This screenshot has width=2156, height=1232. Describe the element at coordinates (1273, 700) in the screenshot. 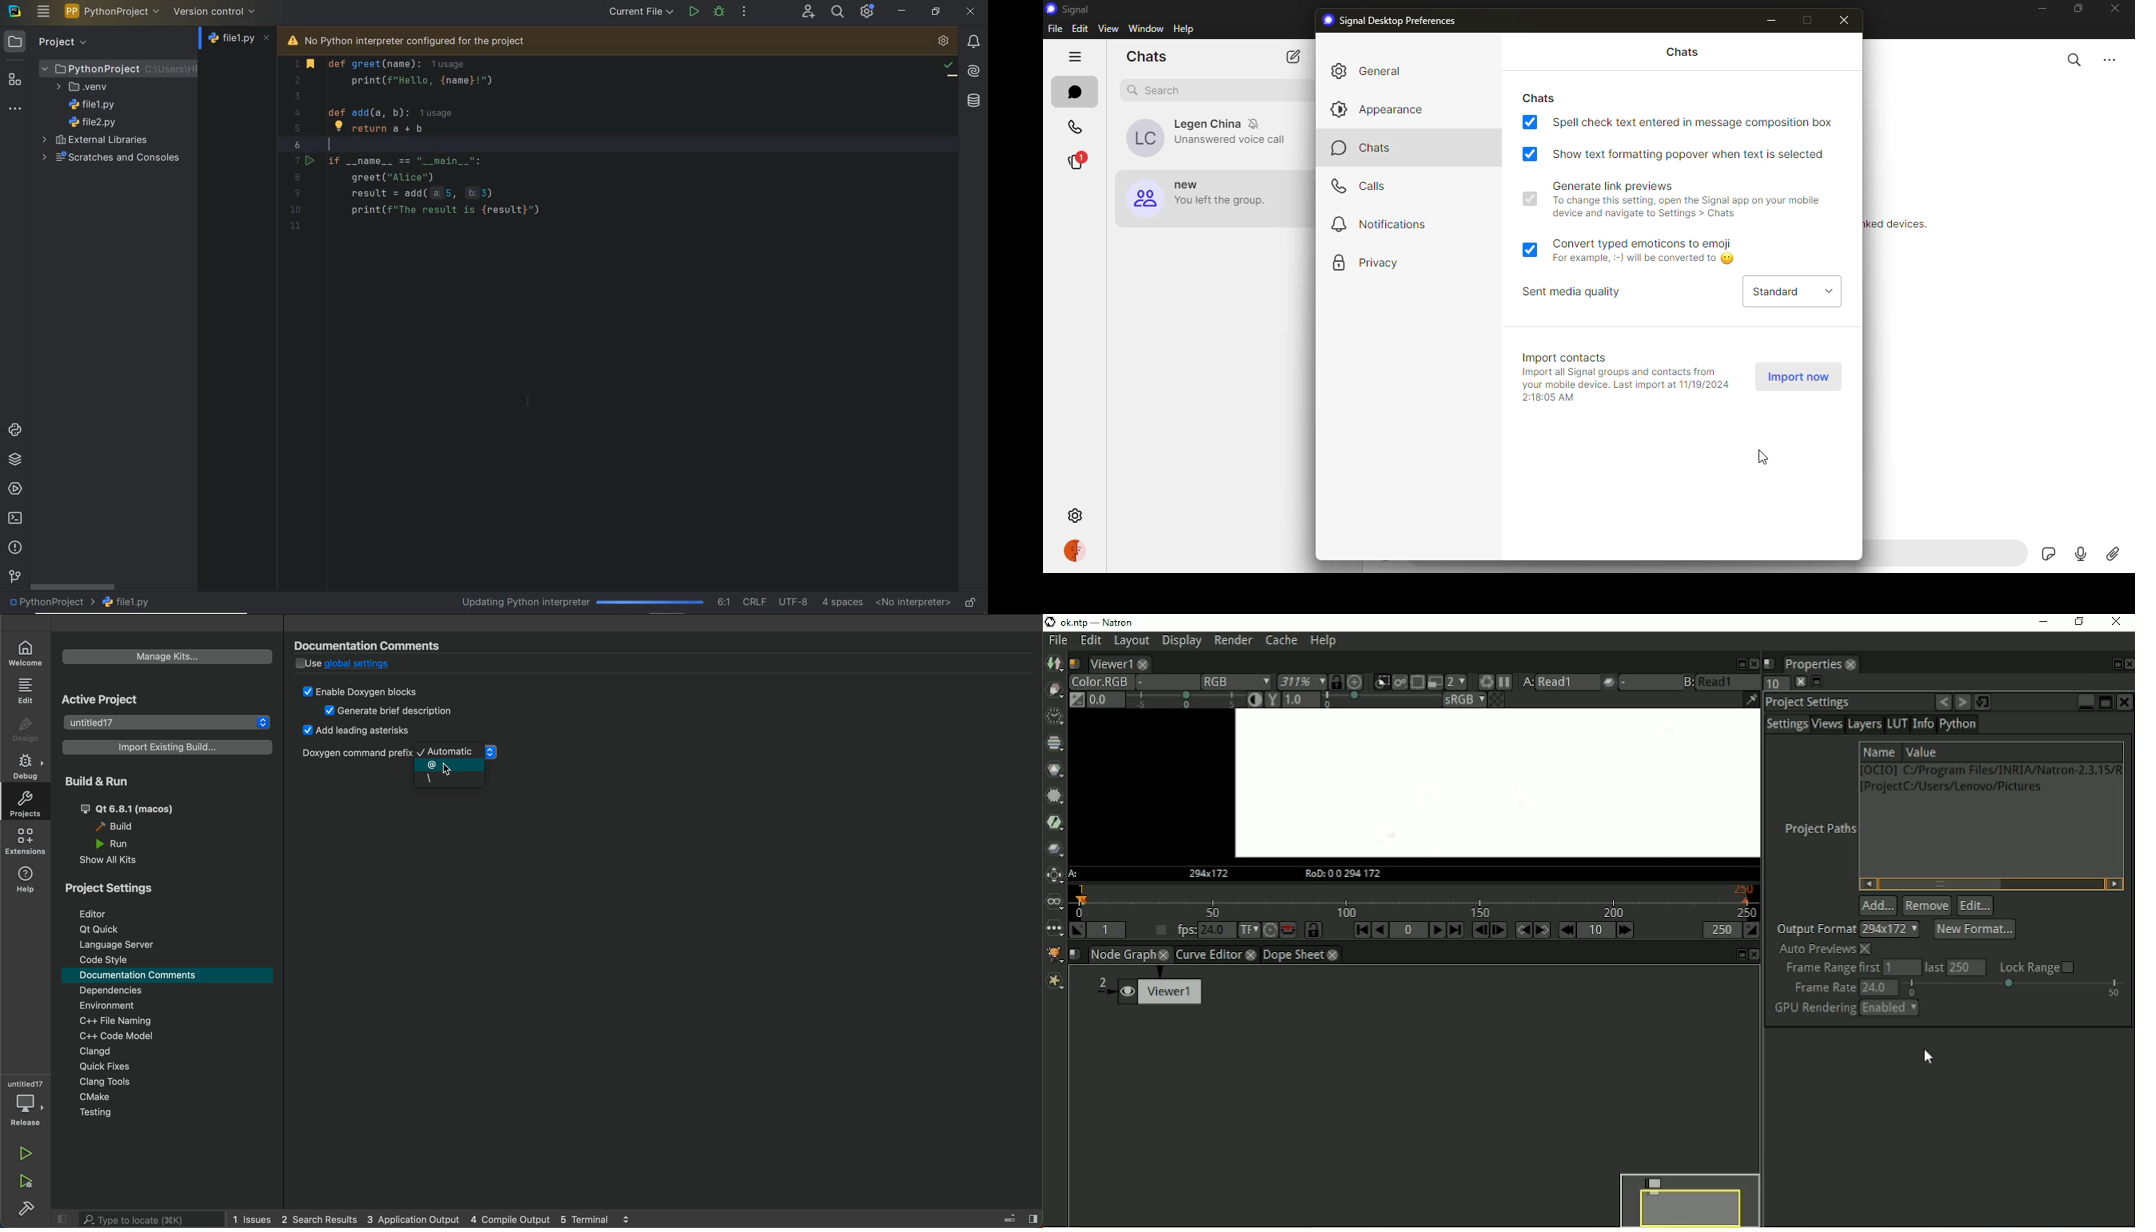

I see `Gamma correction` at that location.